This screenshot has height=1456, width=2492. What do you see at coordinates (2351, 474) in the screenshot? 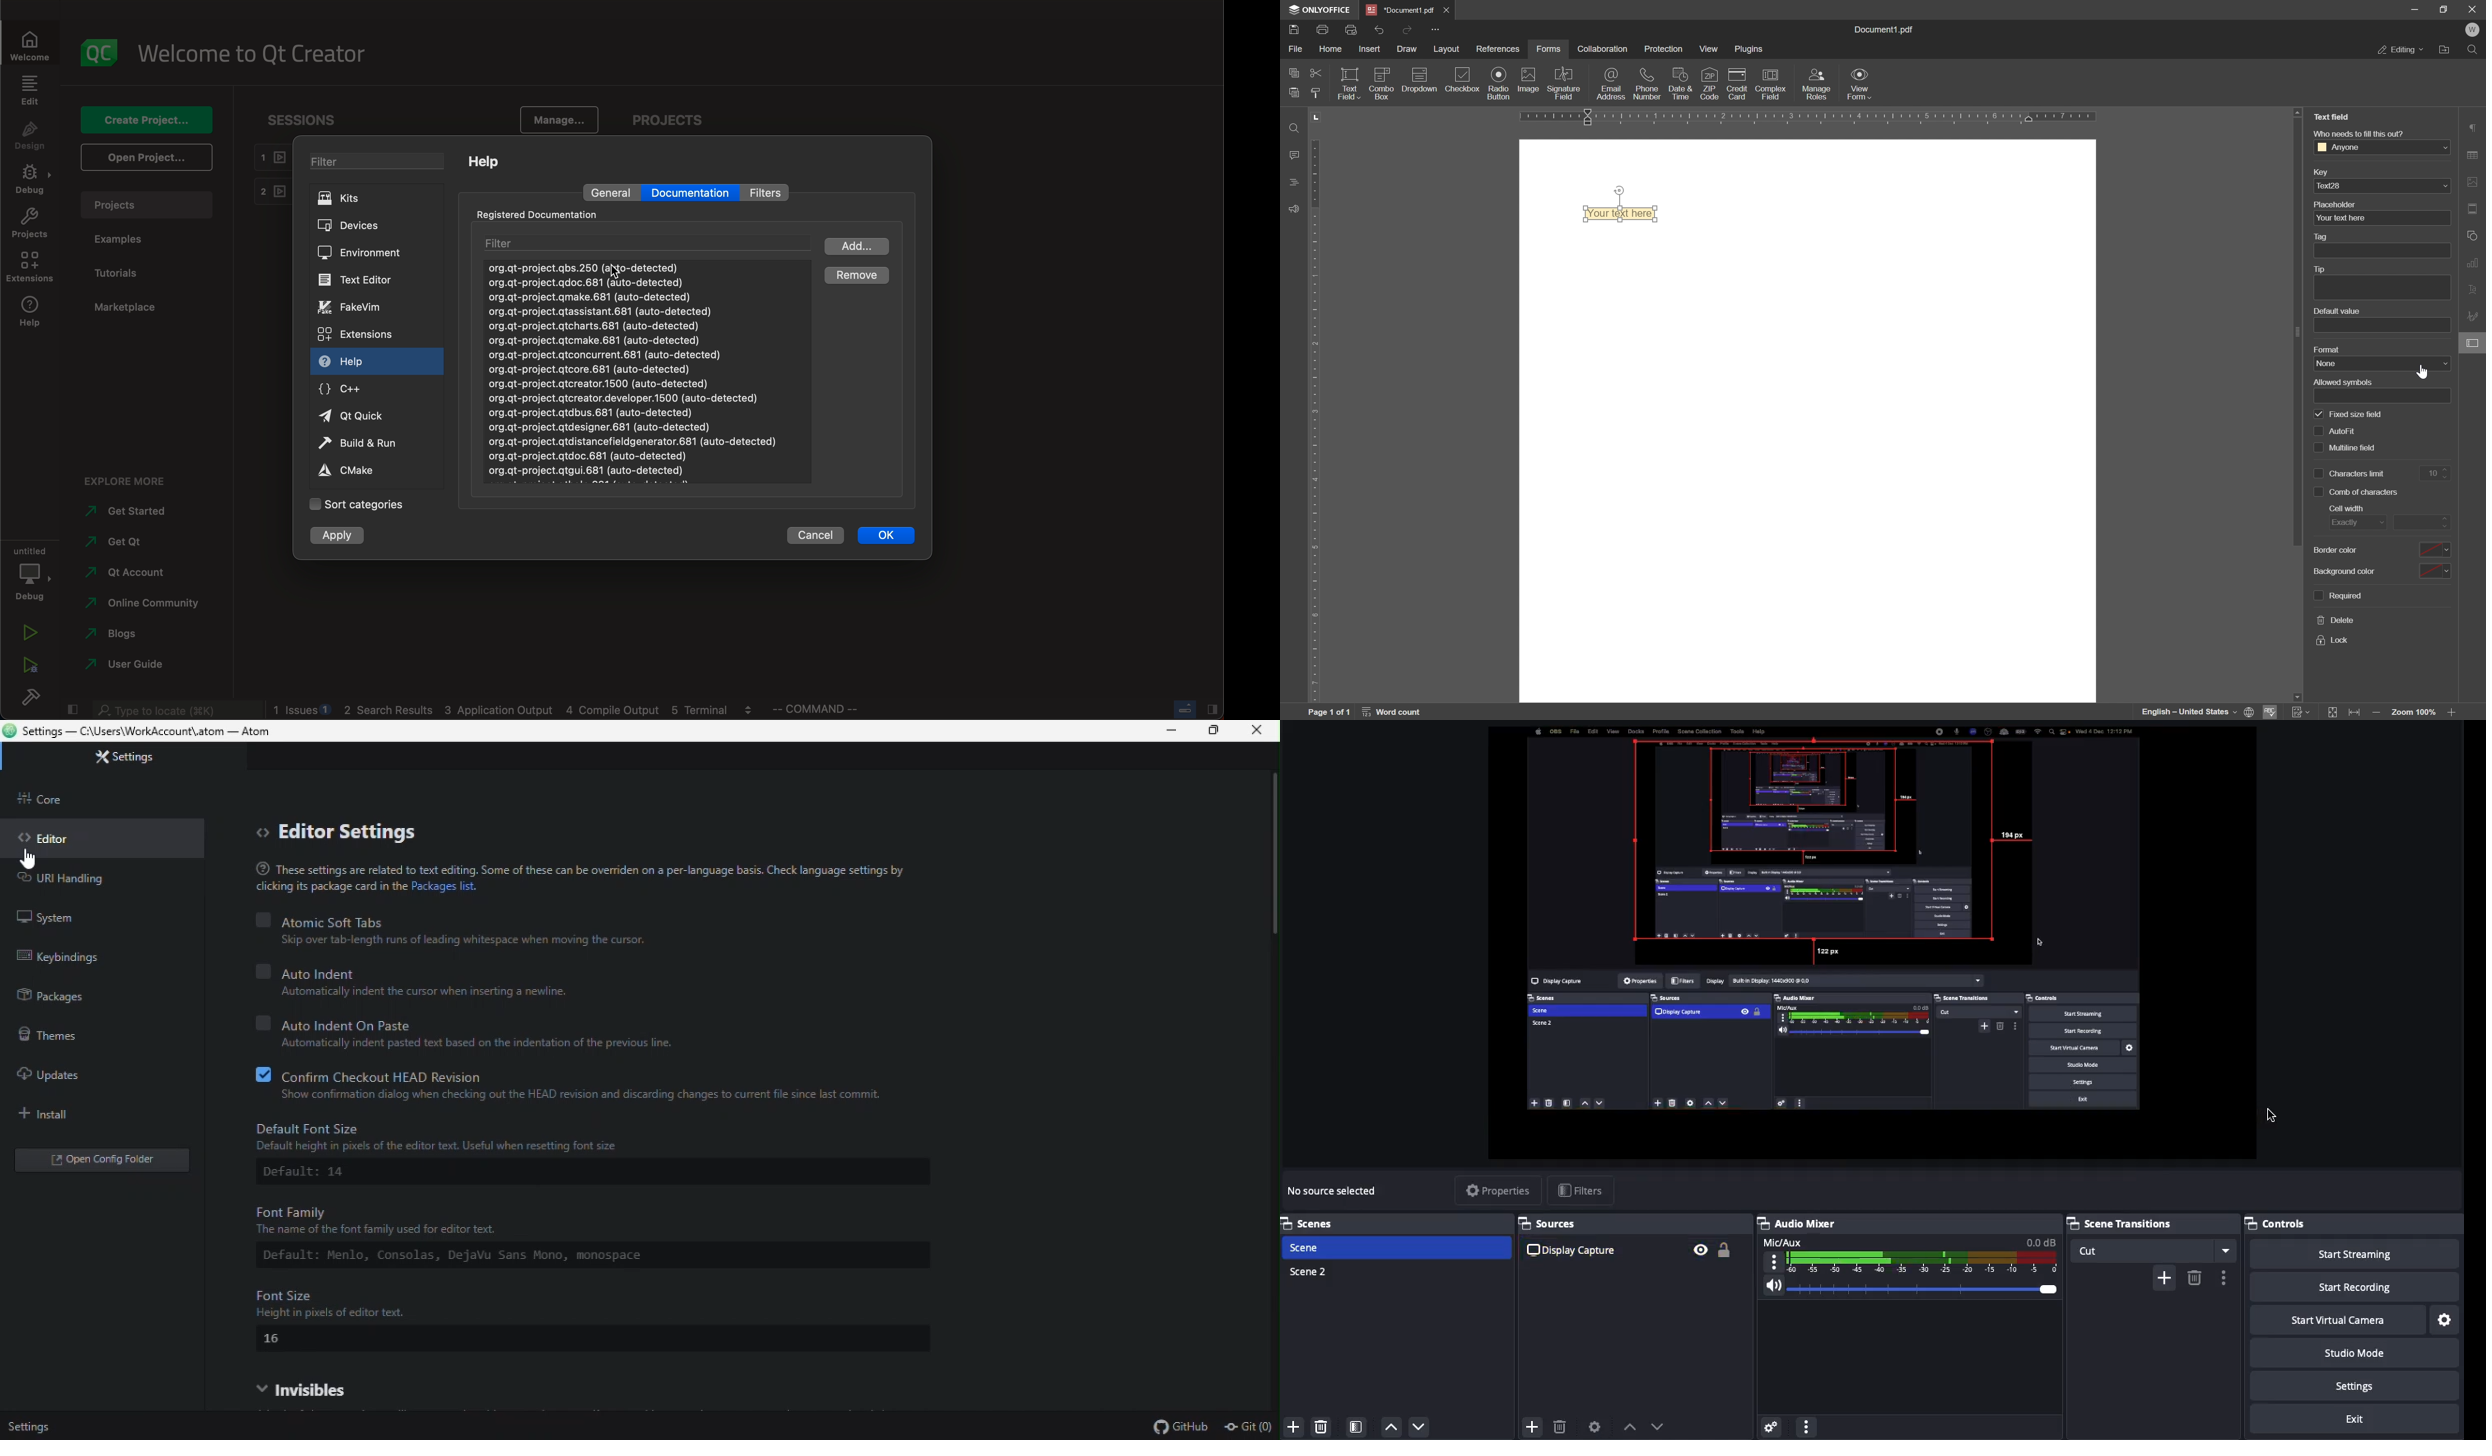
I see `characters limit` at bounding box center [2351, 474].